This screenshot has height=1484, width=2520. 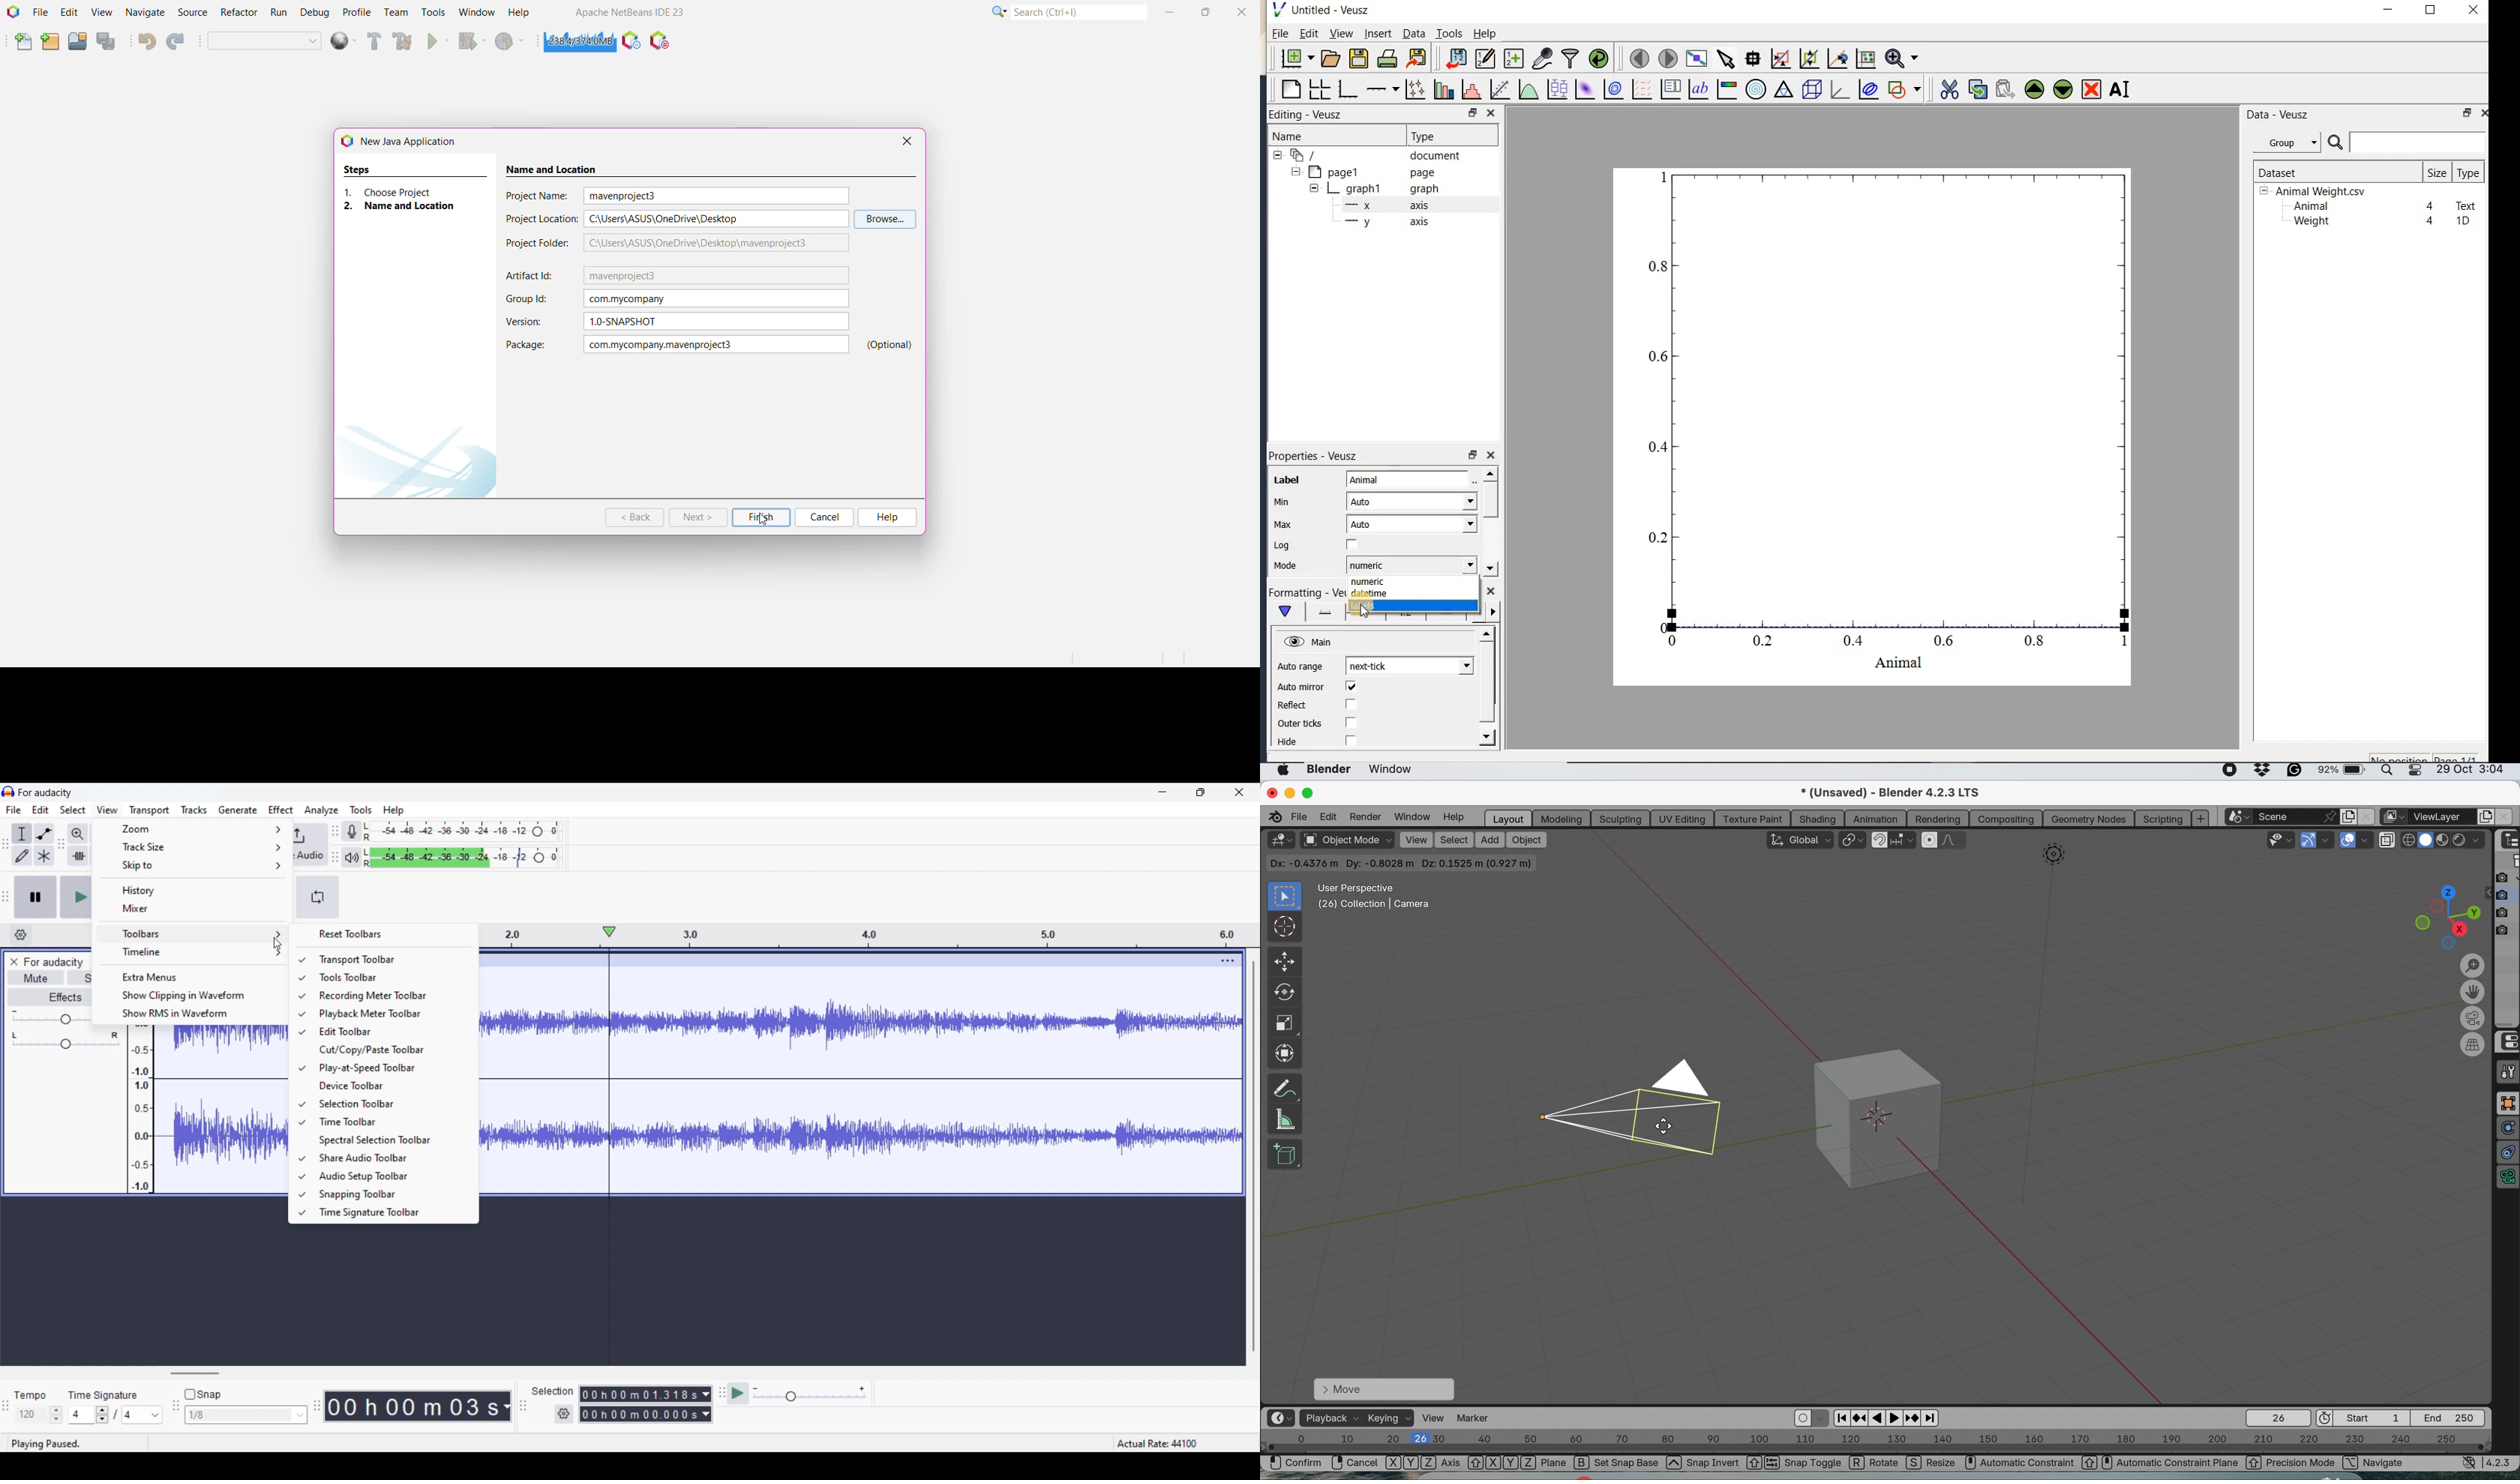 I want to click on Track size options, so click(x=194, y=847).